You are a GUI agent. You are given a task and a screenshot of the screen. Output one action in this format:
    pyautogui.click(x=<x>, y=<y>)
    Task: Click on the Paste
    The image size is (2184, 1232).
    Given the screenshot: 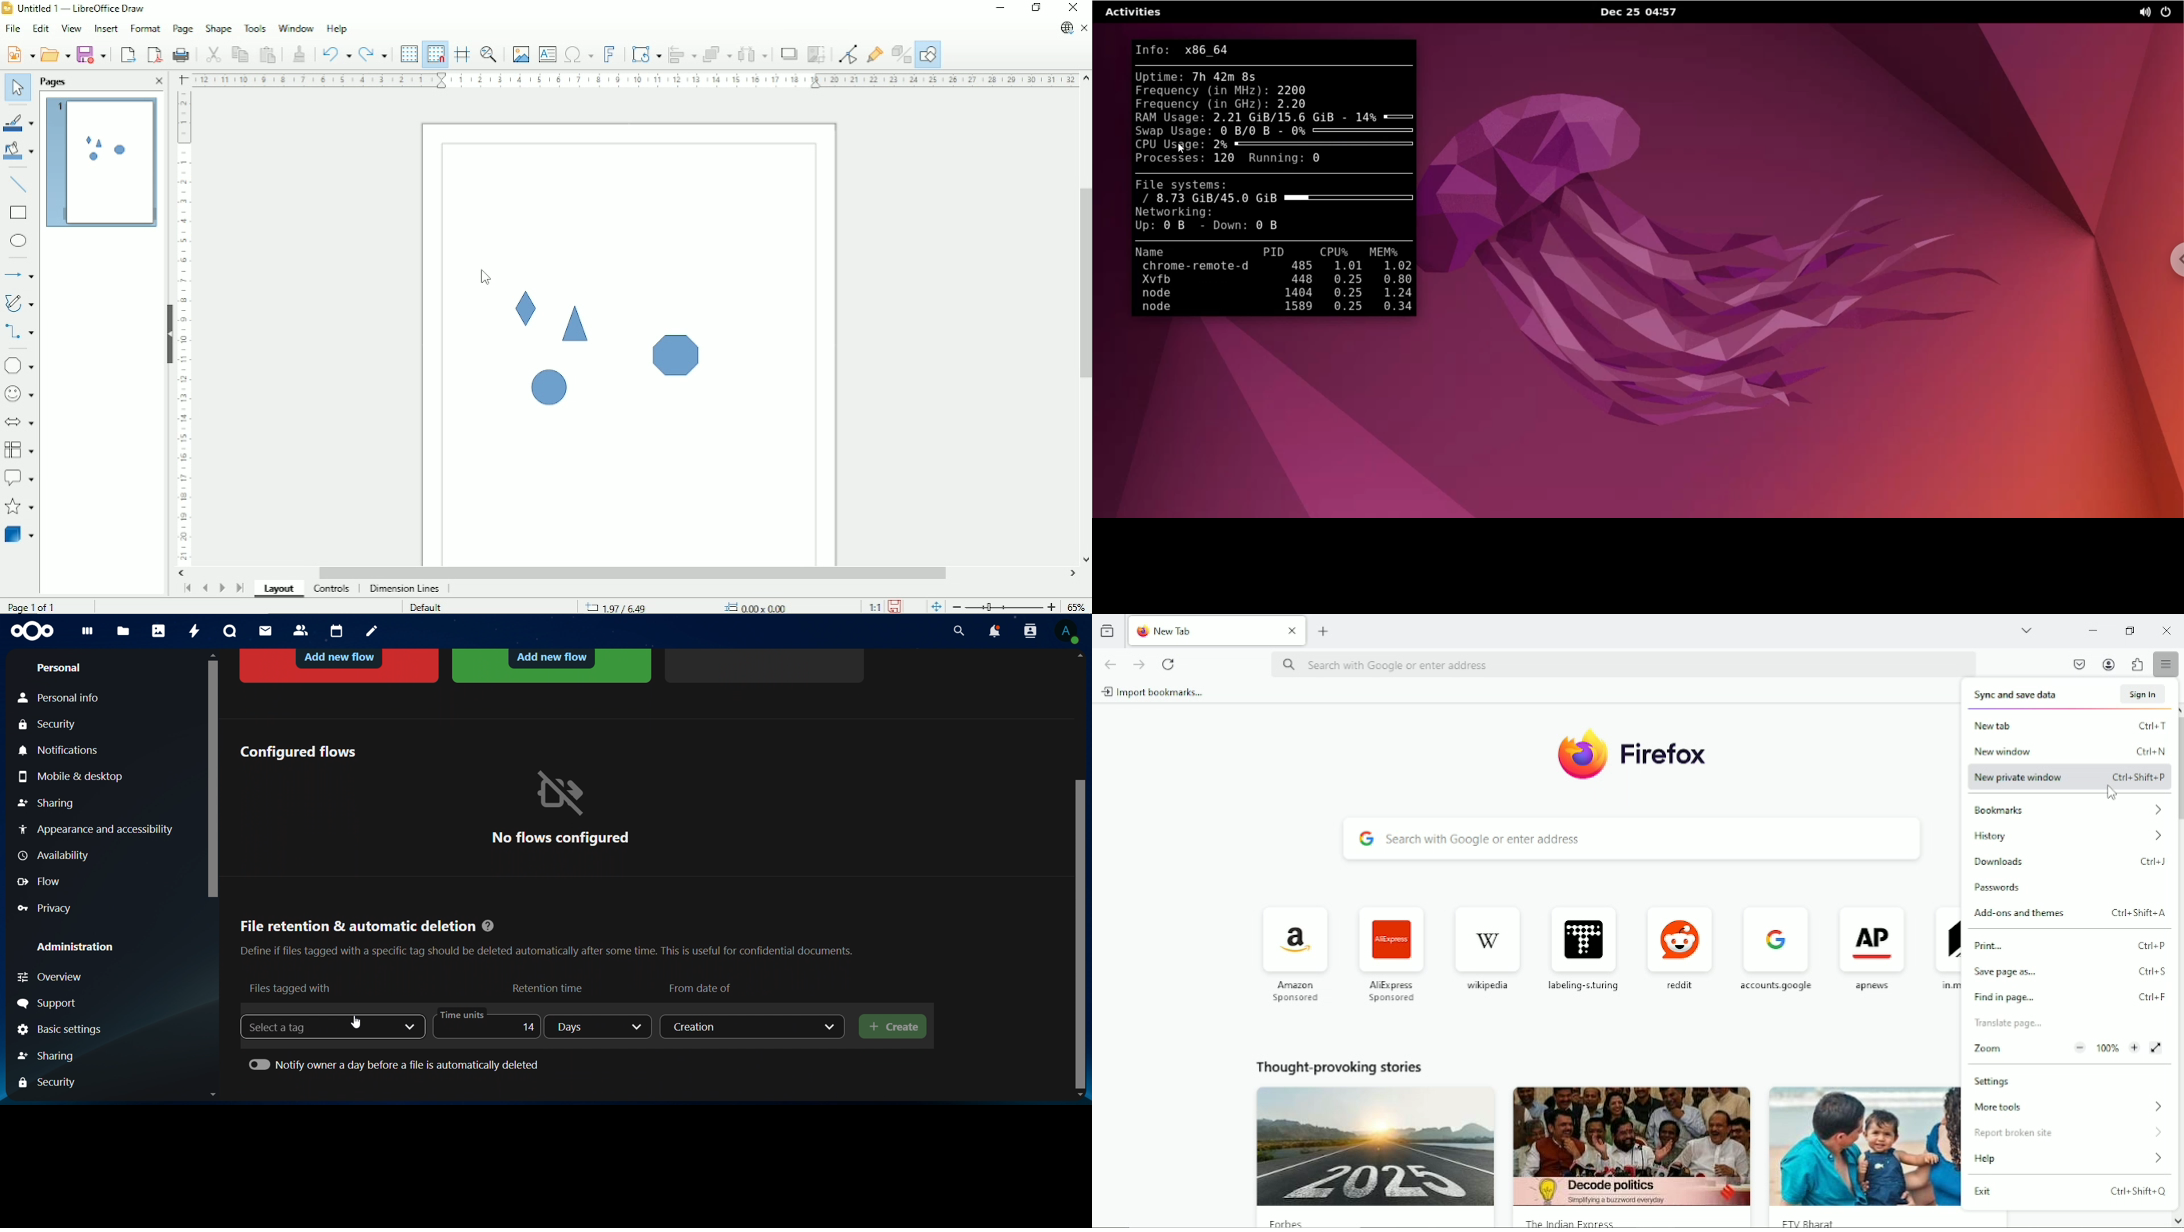 What is the action you would take?
    pyautogui.click(x=268, y=54)
    